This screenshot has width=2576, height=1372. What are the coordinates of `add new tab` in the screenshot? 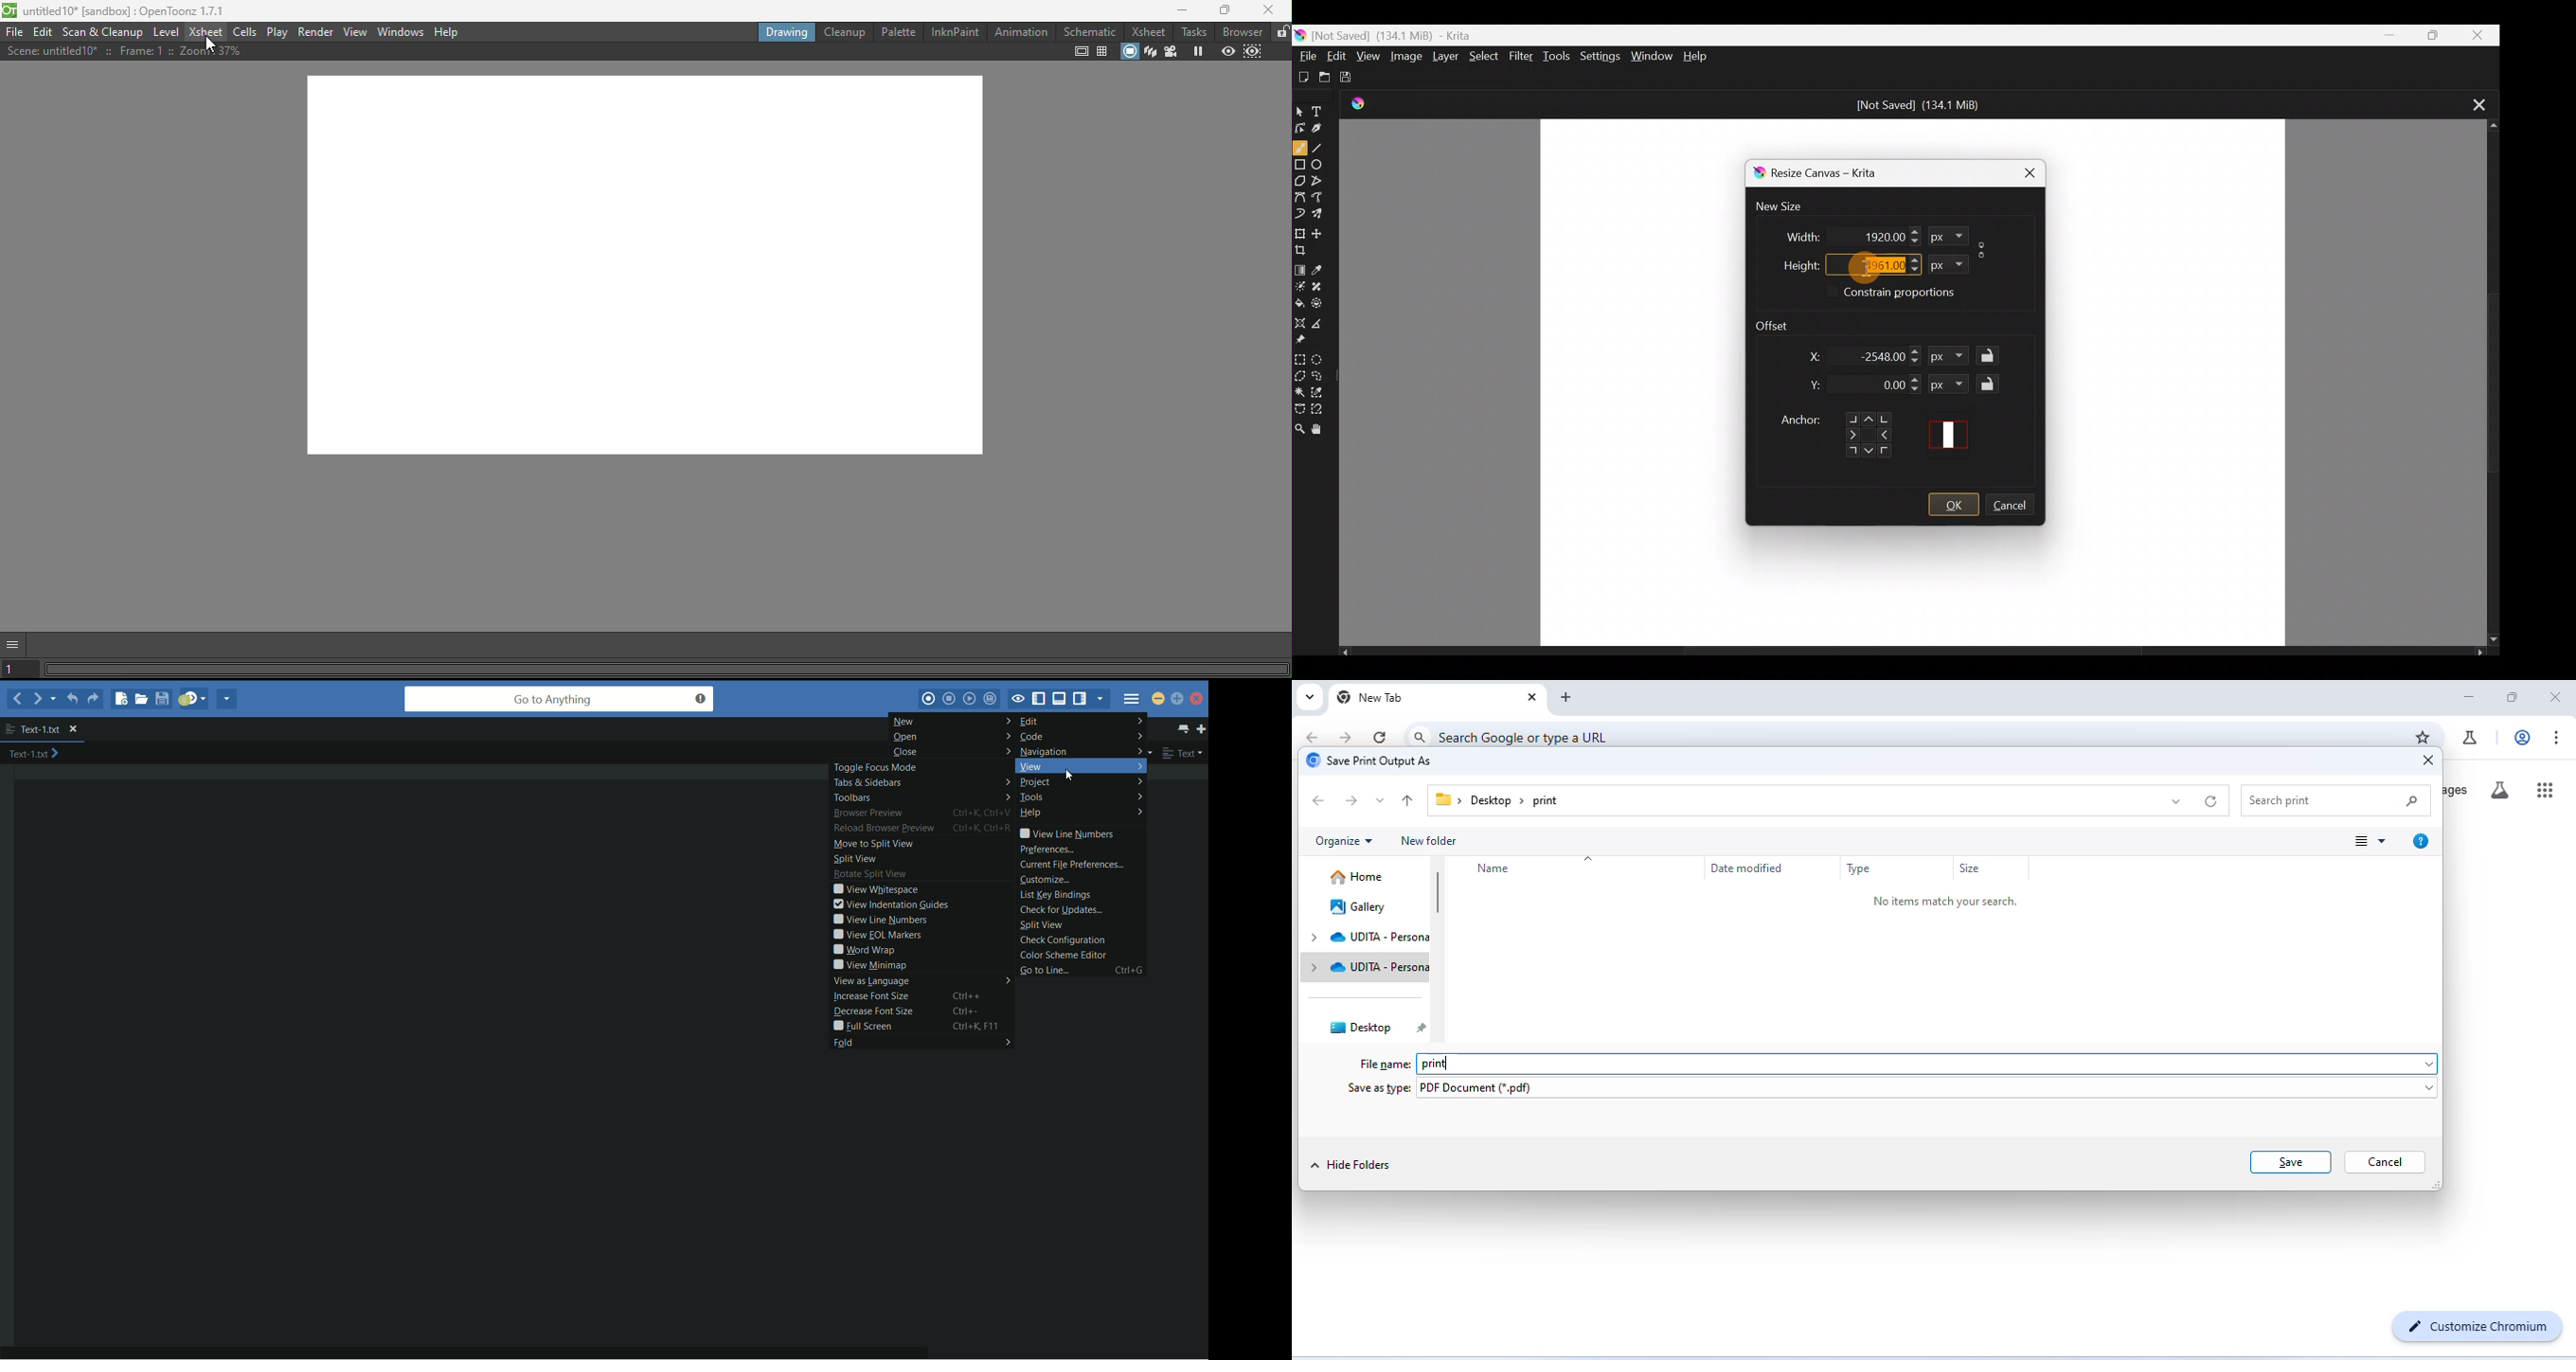 It's located at (1567, 699).